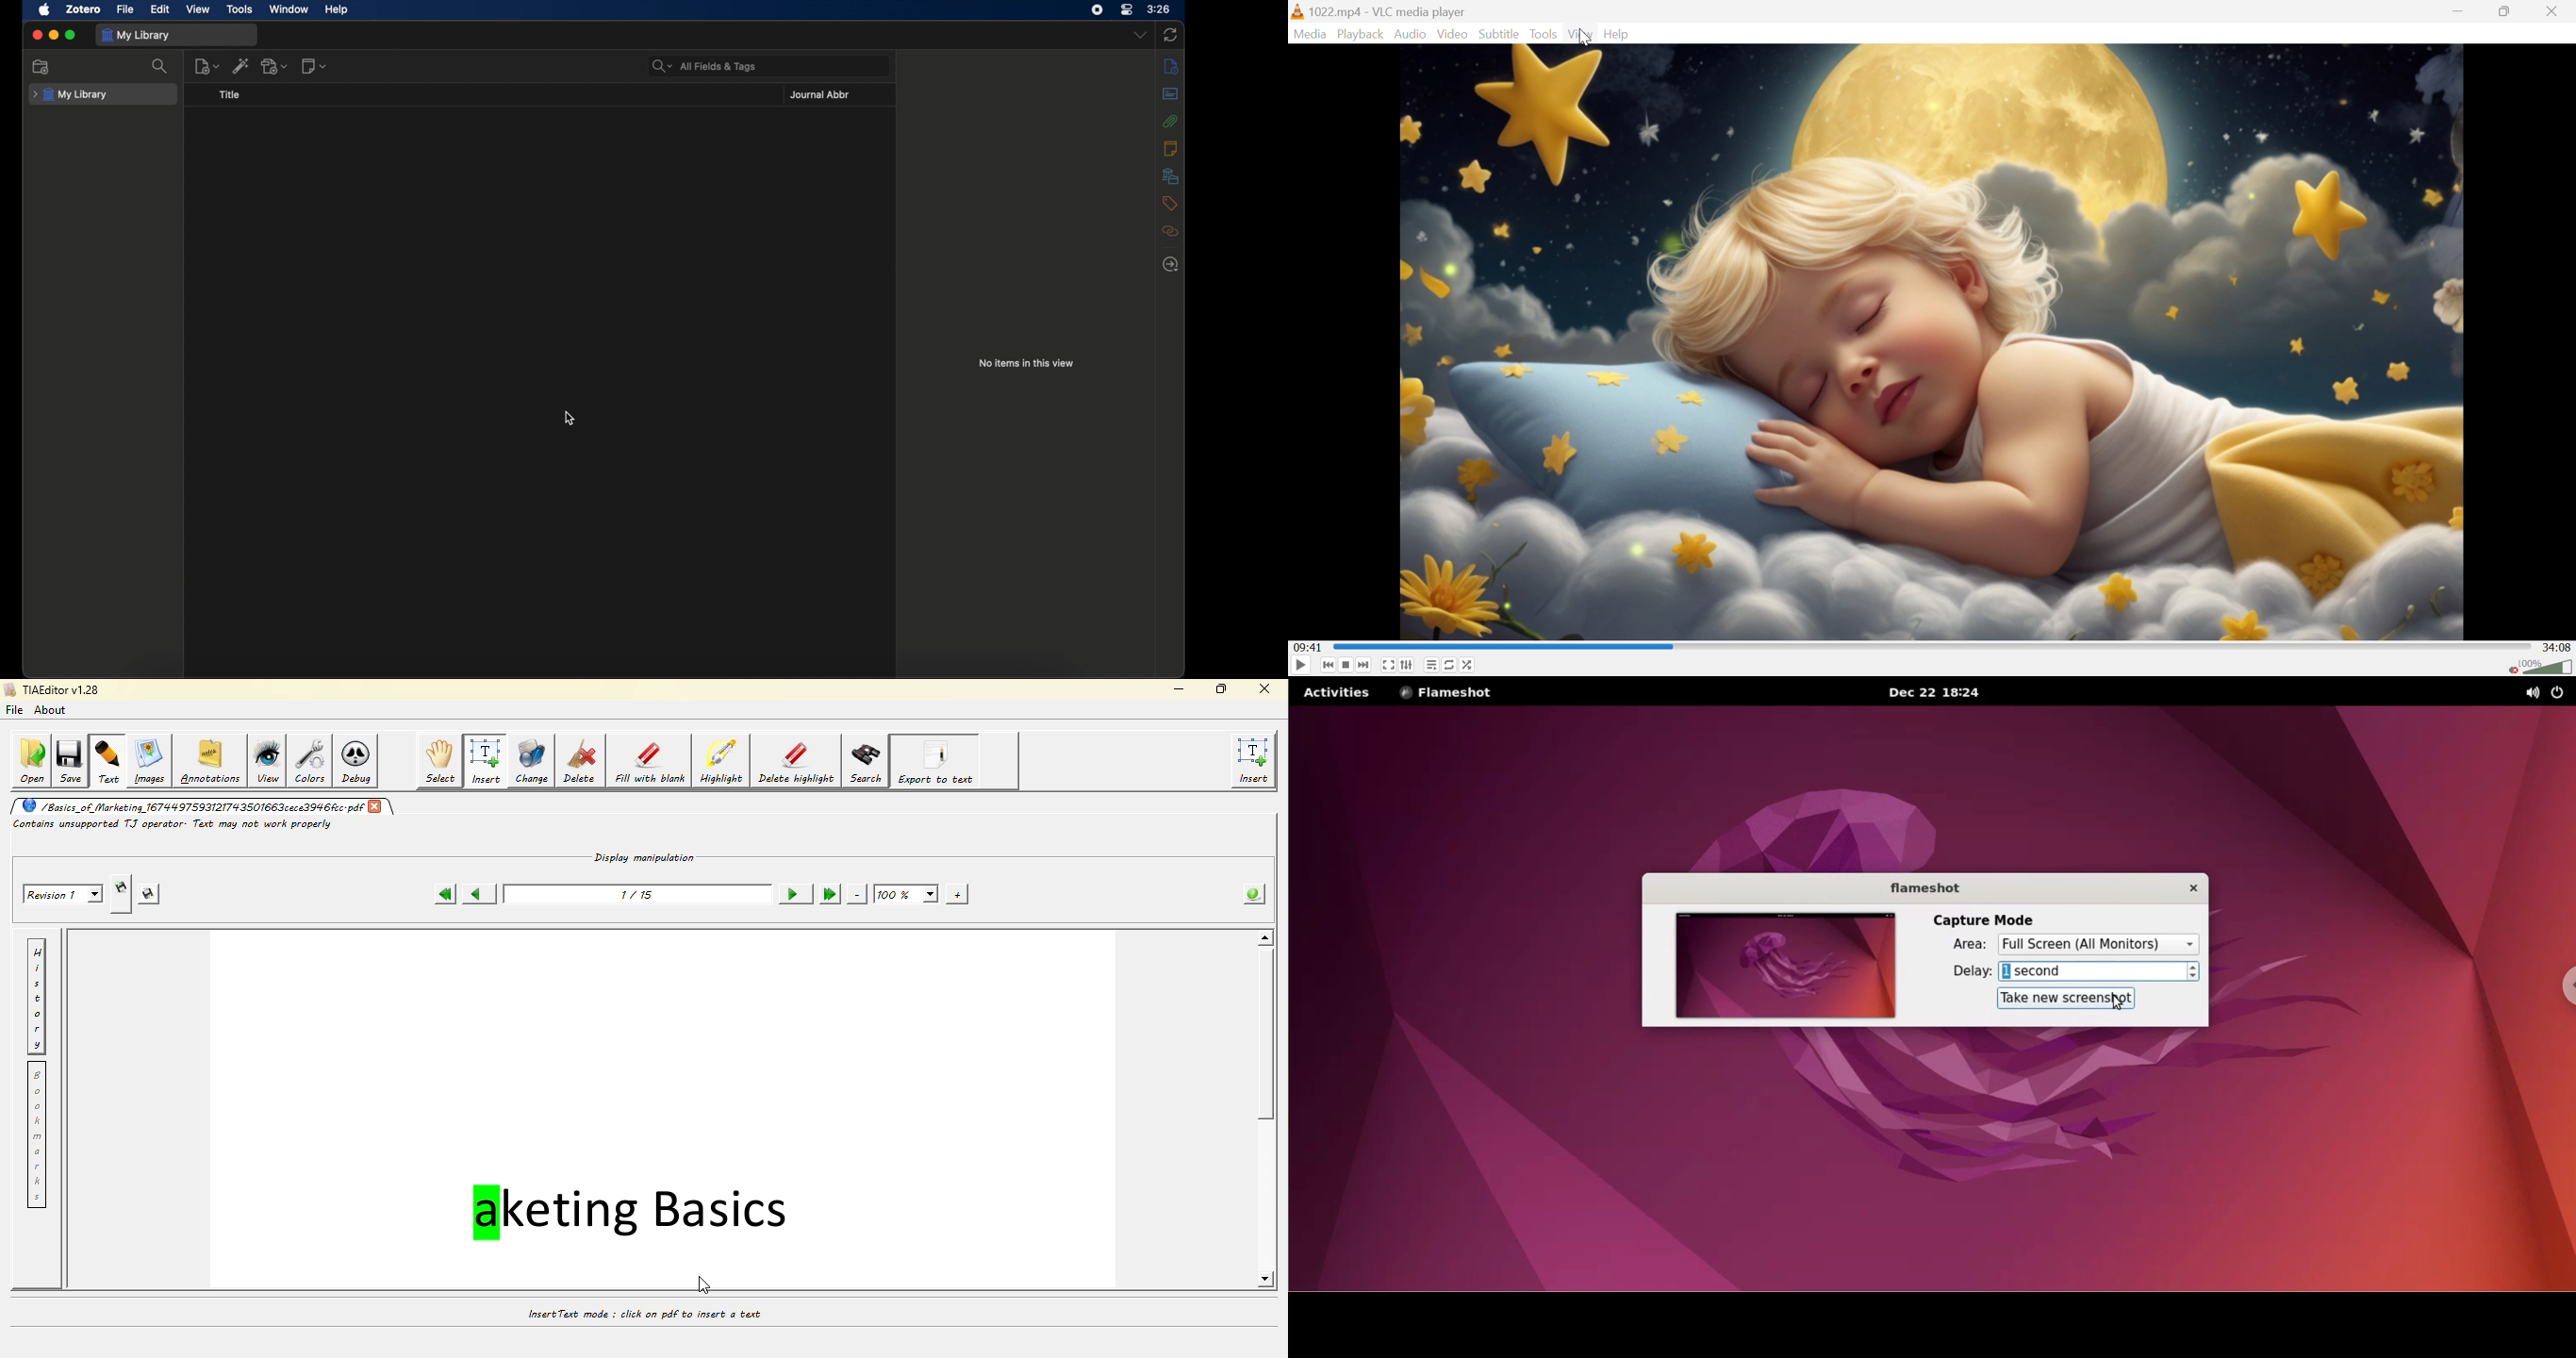 The width and height of the screenshot is (2576, 1372). I want to click on Video, so click(1452, 36).